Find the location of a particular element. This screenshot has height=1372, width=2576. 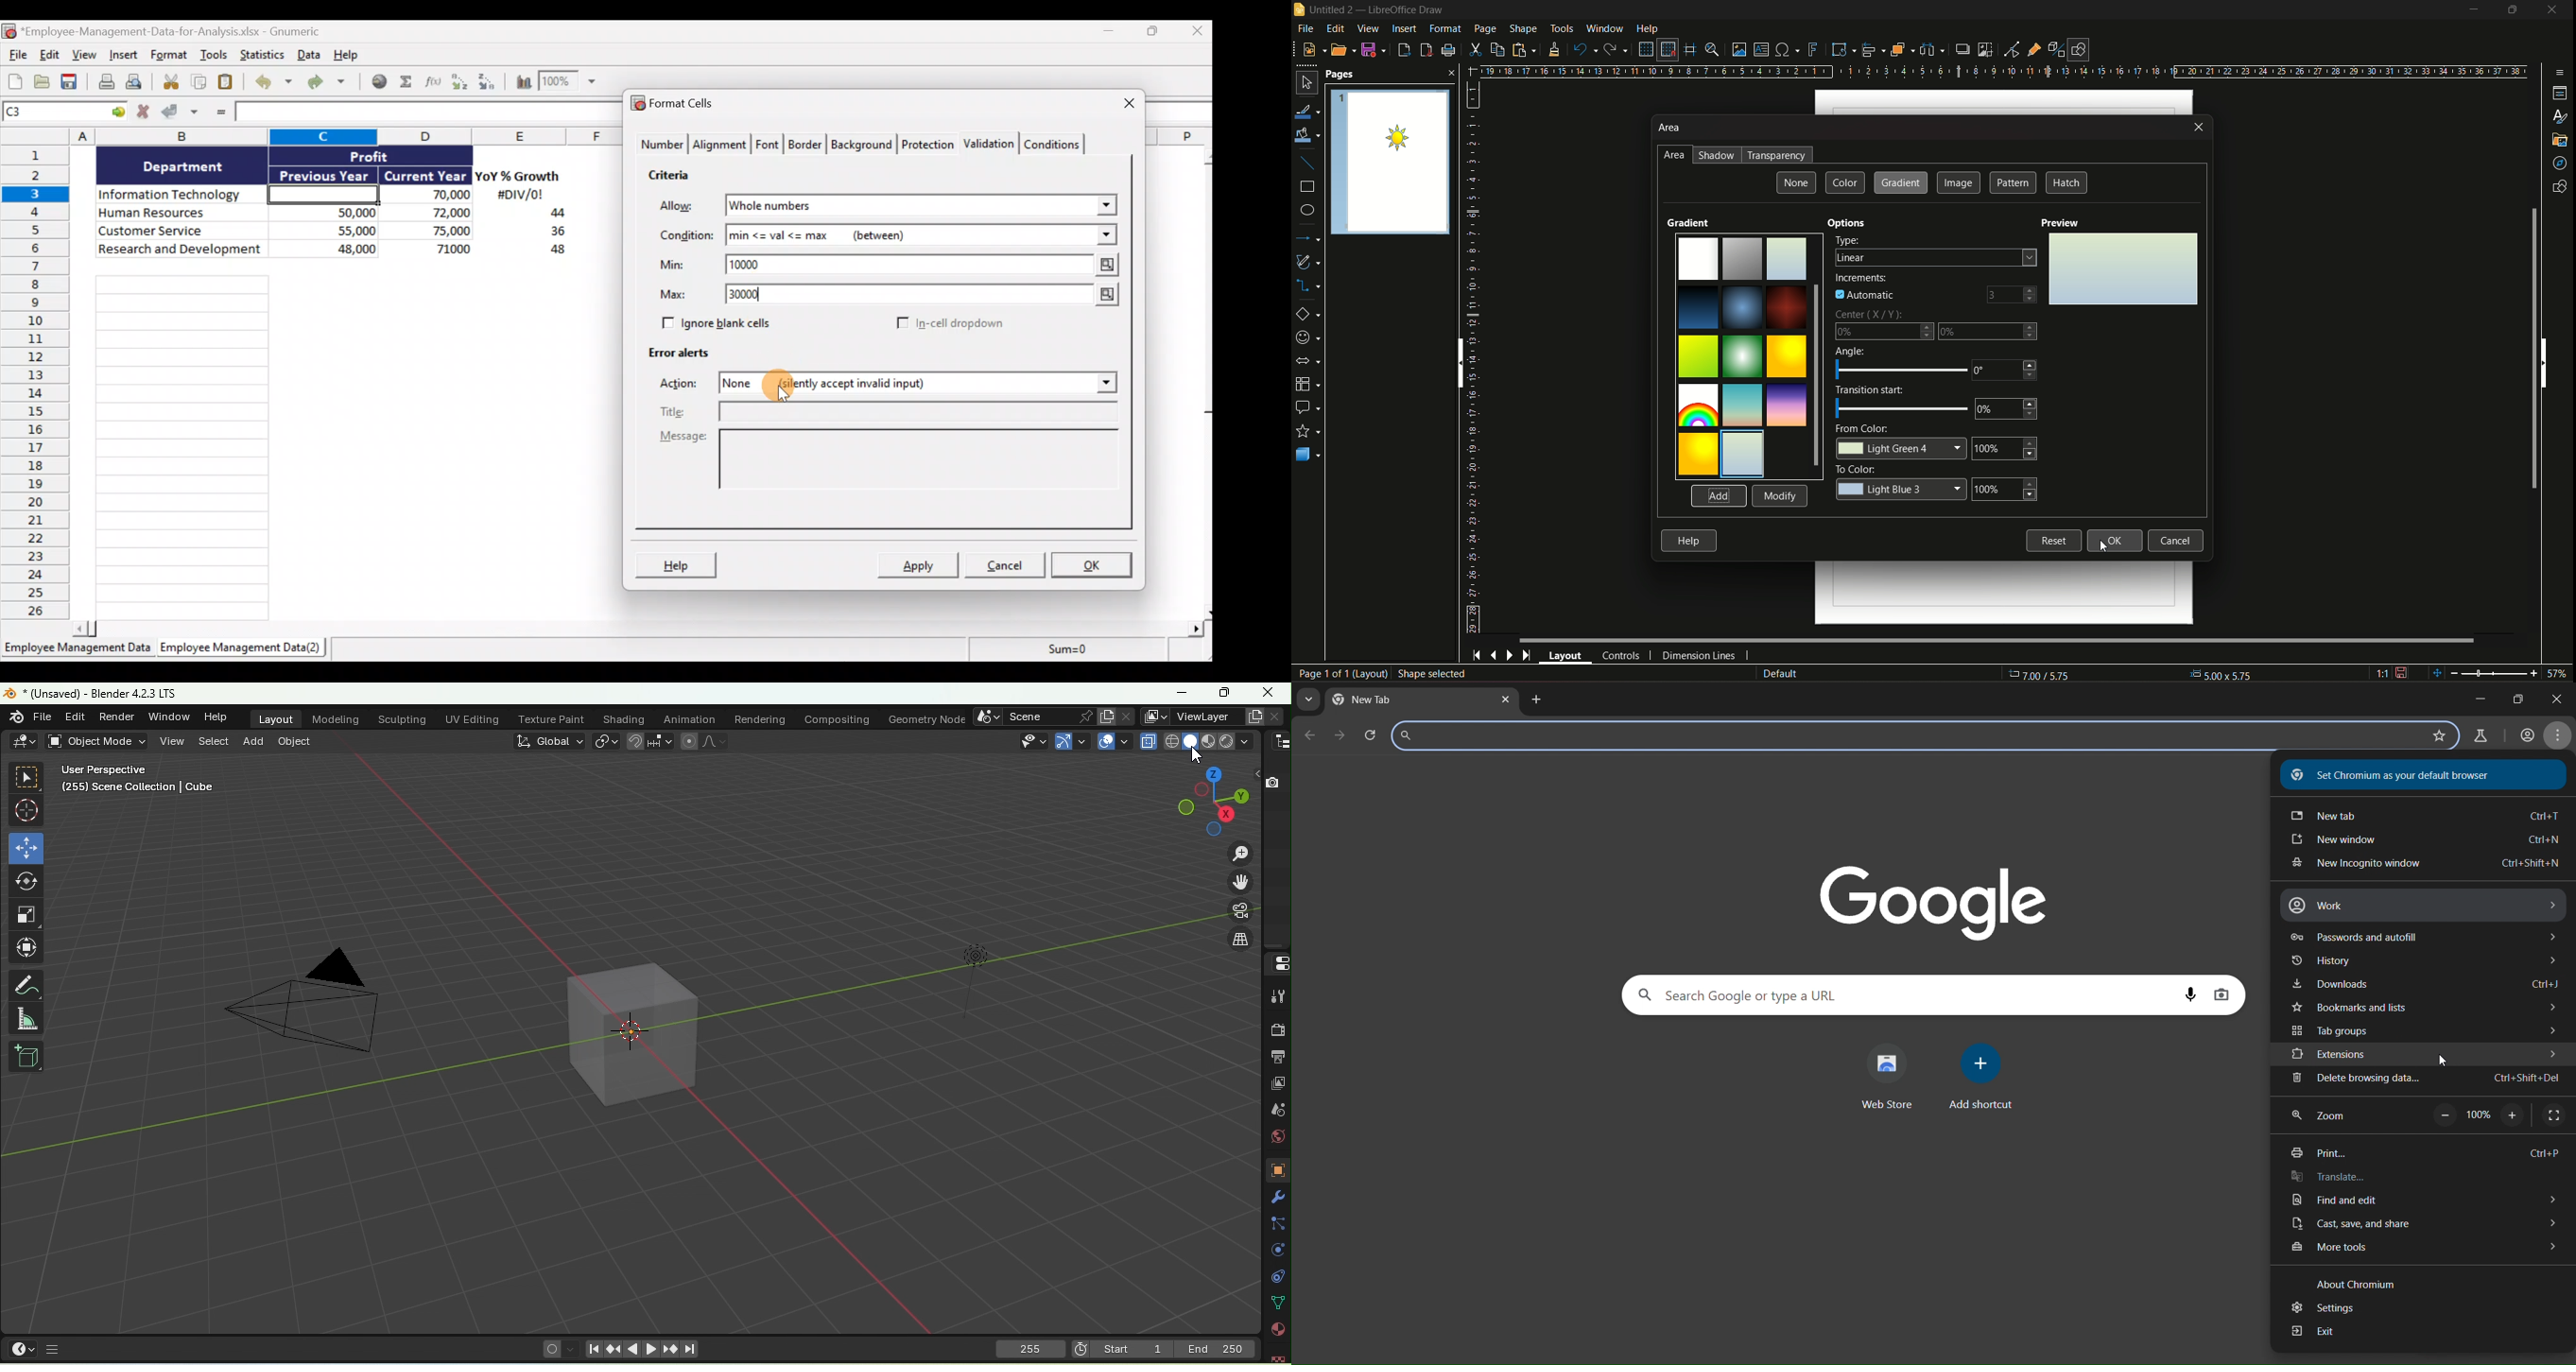

Min value is located at coordinates (1104, 265).